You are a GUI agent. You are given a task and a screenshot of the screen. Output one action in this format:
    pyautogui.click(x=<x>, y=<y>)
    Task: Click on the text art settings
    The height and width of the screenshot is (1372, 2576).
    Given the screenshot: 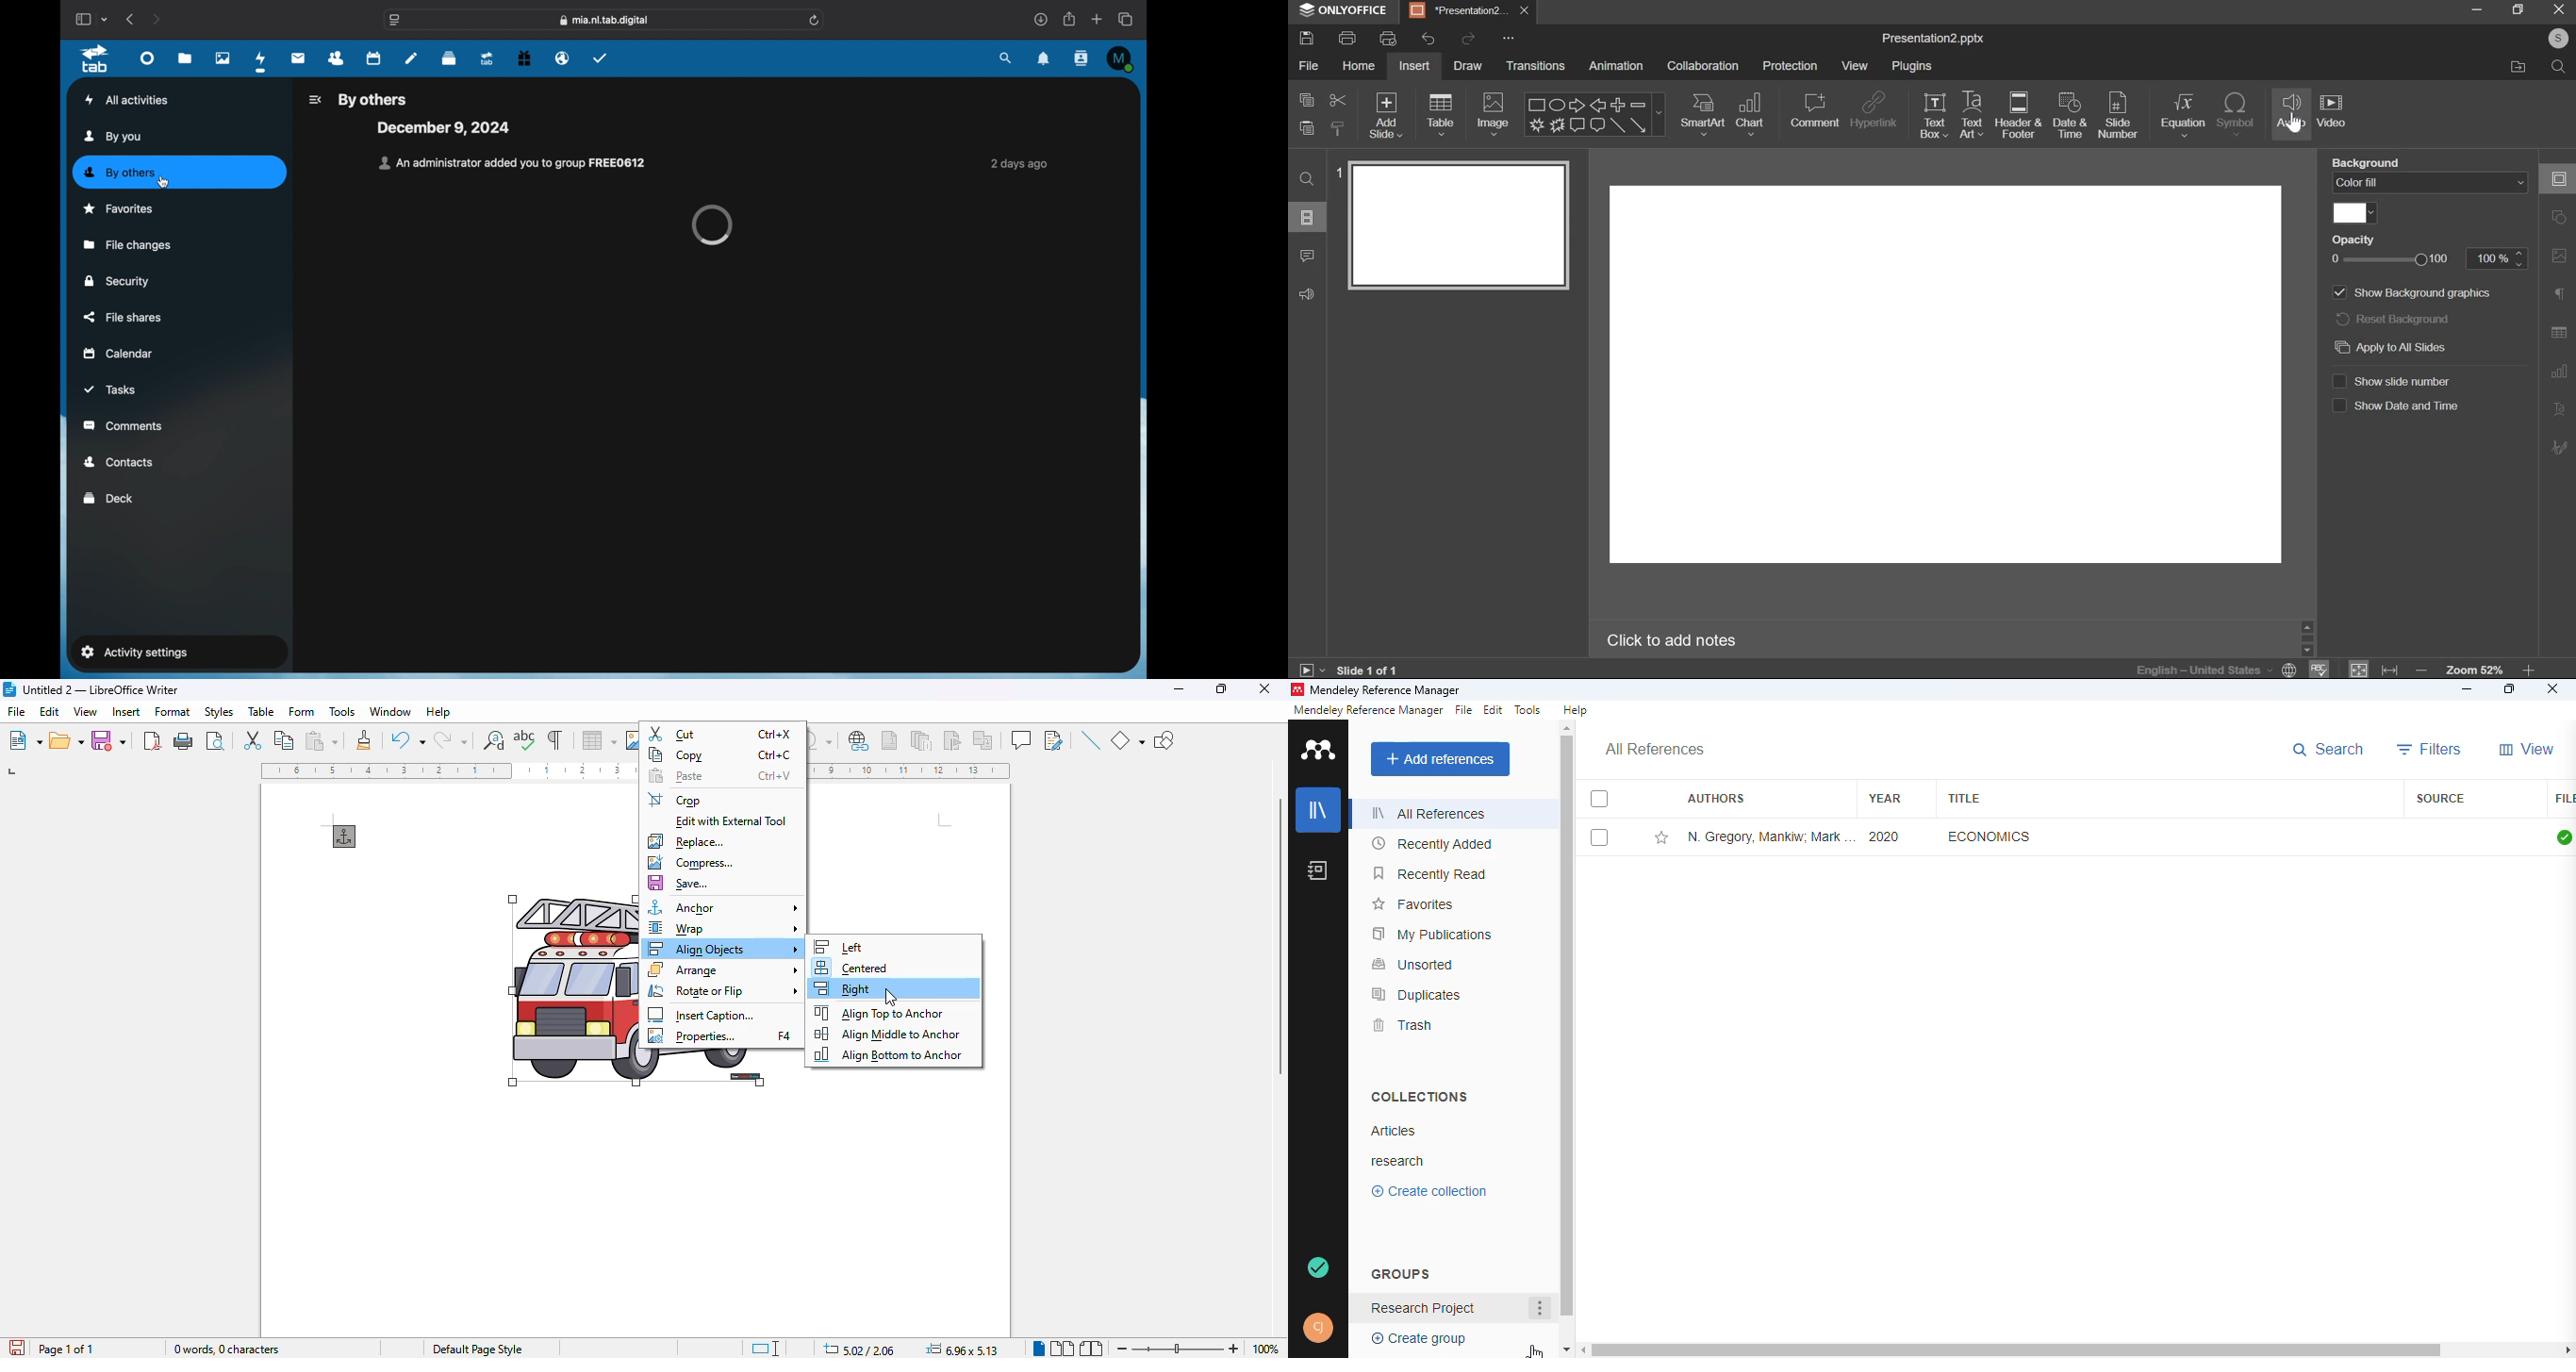 What is the action you would take?
    pyautogui.click(x=2557, y=409)
    